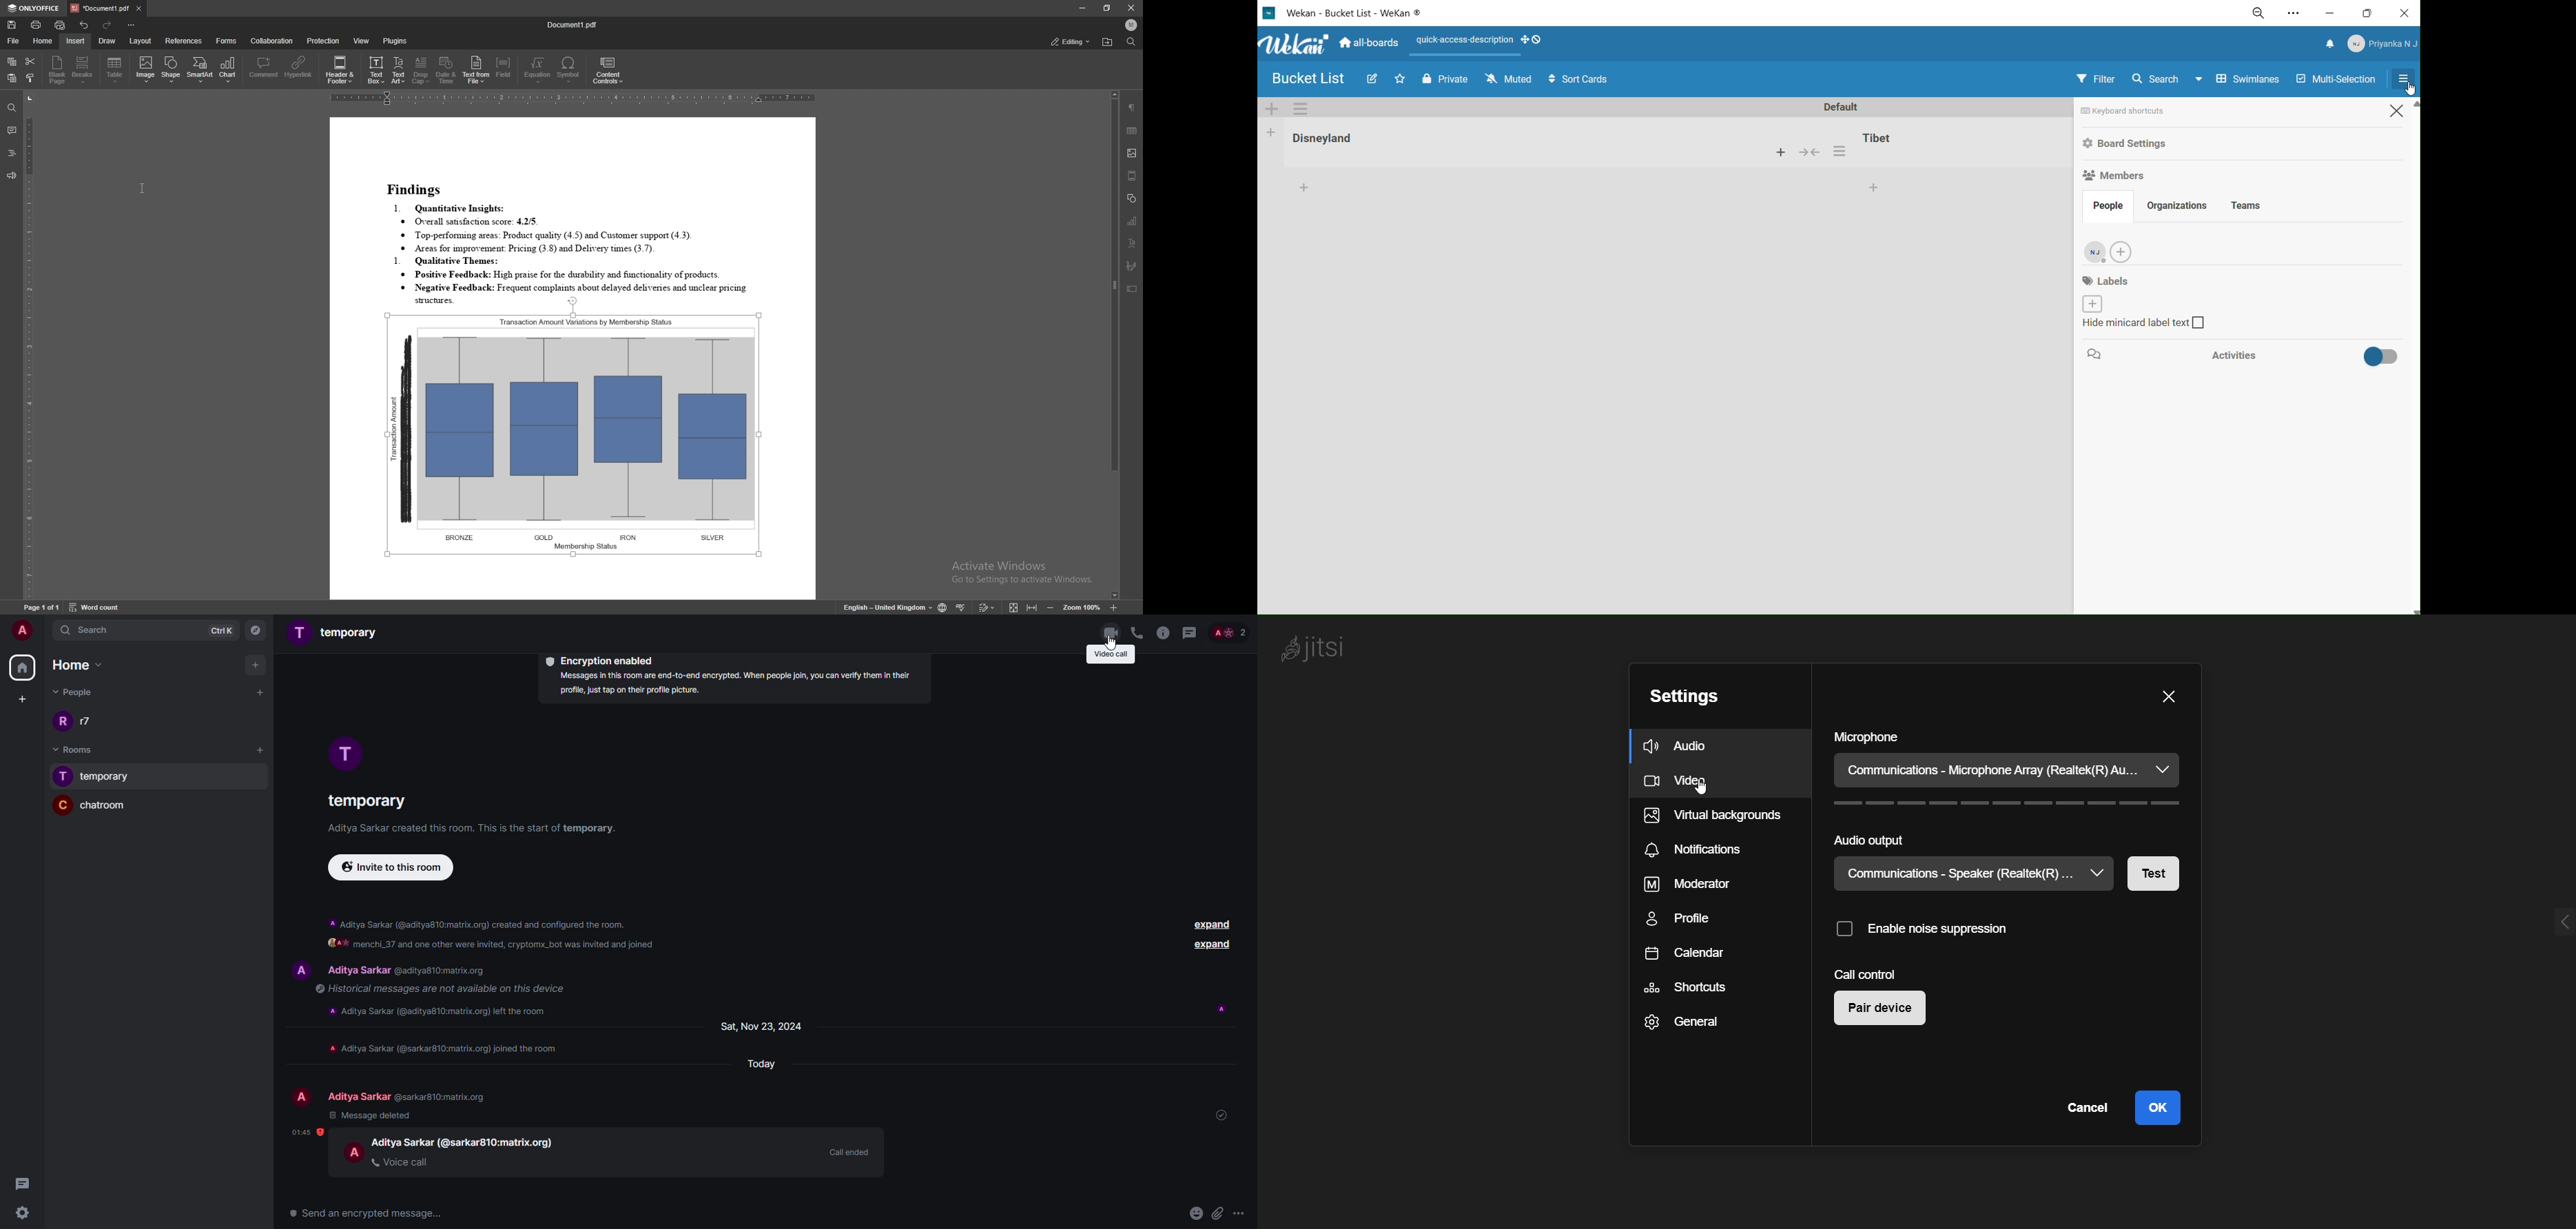 This screenshot has height=1232, width=2576. Describe the element at coordinates (1131, 198) in the screenshot. I see `shapes` at that location.